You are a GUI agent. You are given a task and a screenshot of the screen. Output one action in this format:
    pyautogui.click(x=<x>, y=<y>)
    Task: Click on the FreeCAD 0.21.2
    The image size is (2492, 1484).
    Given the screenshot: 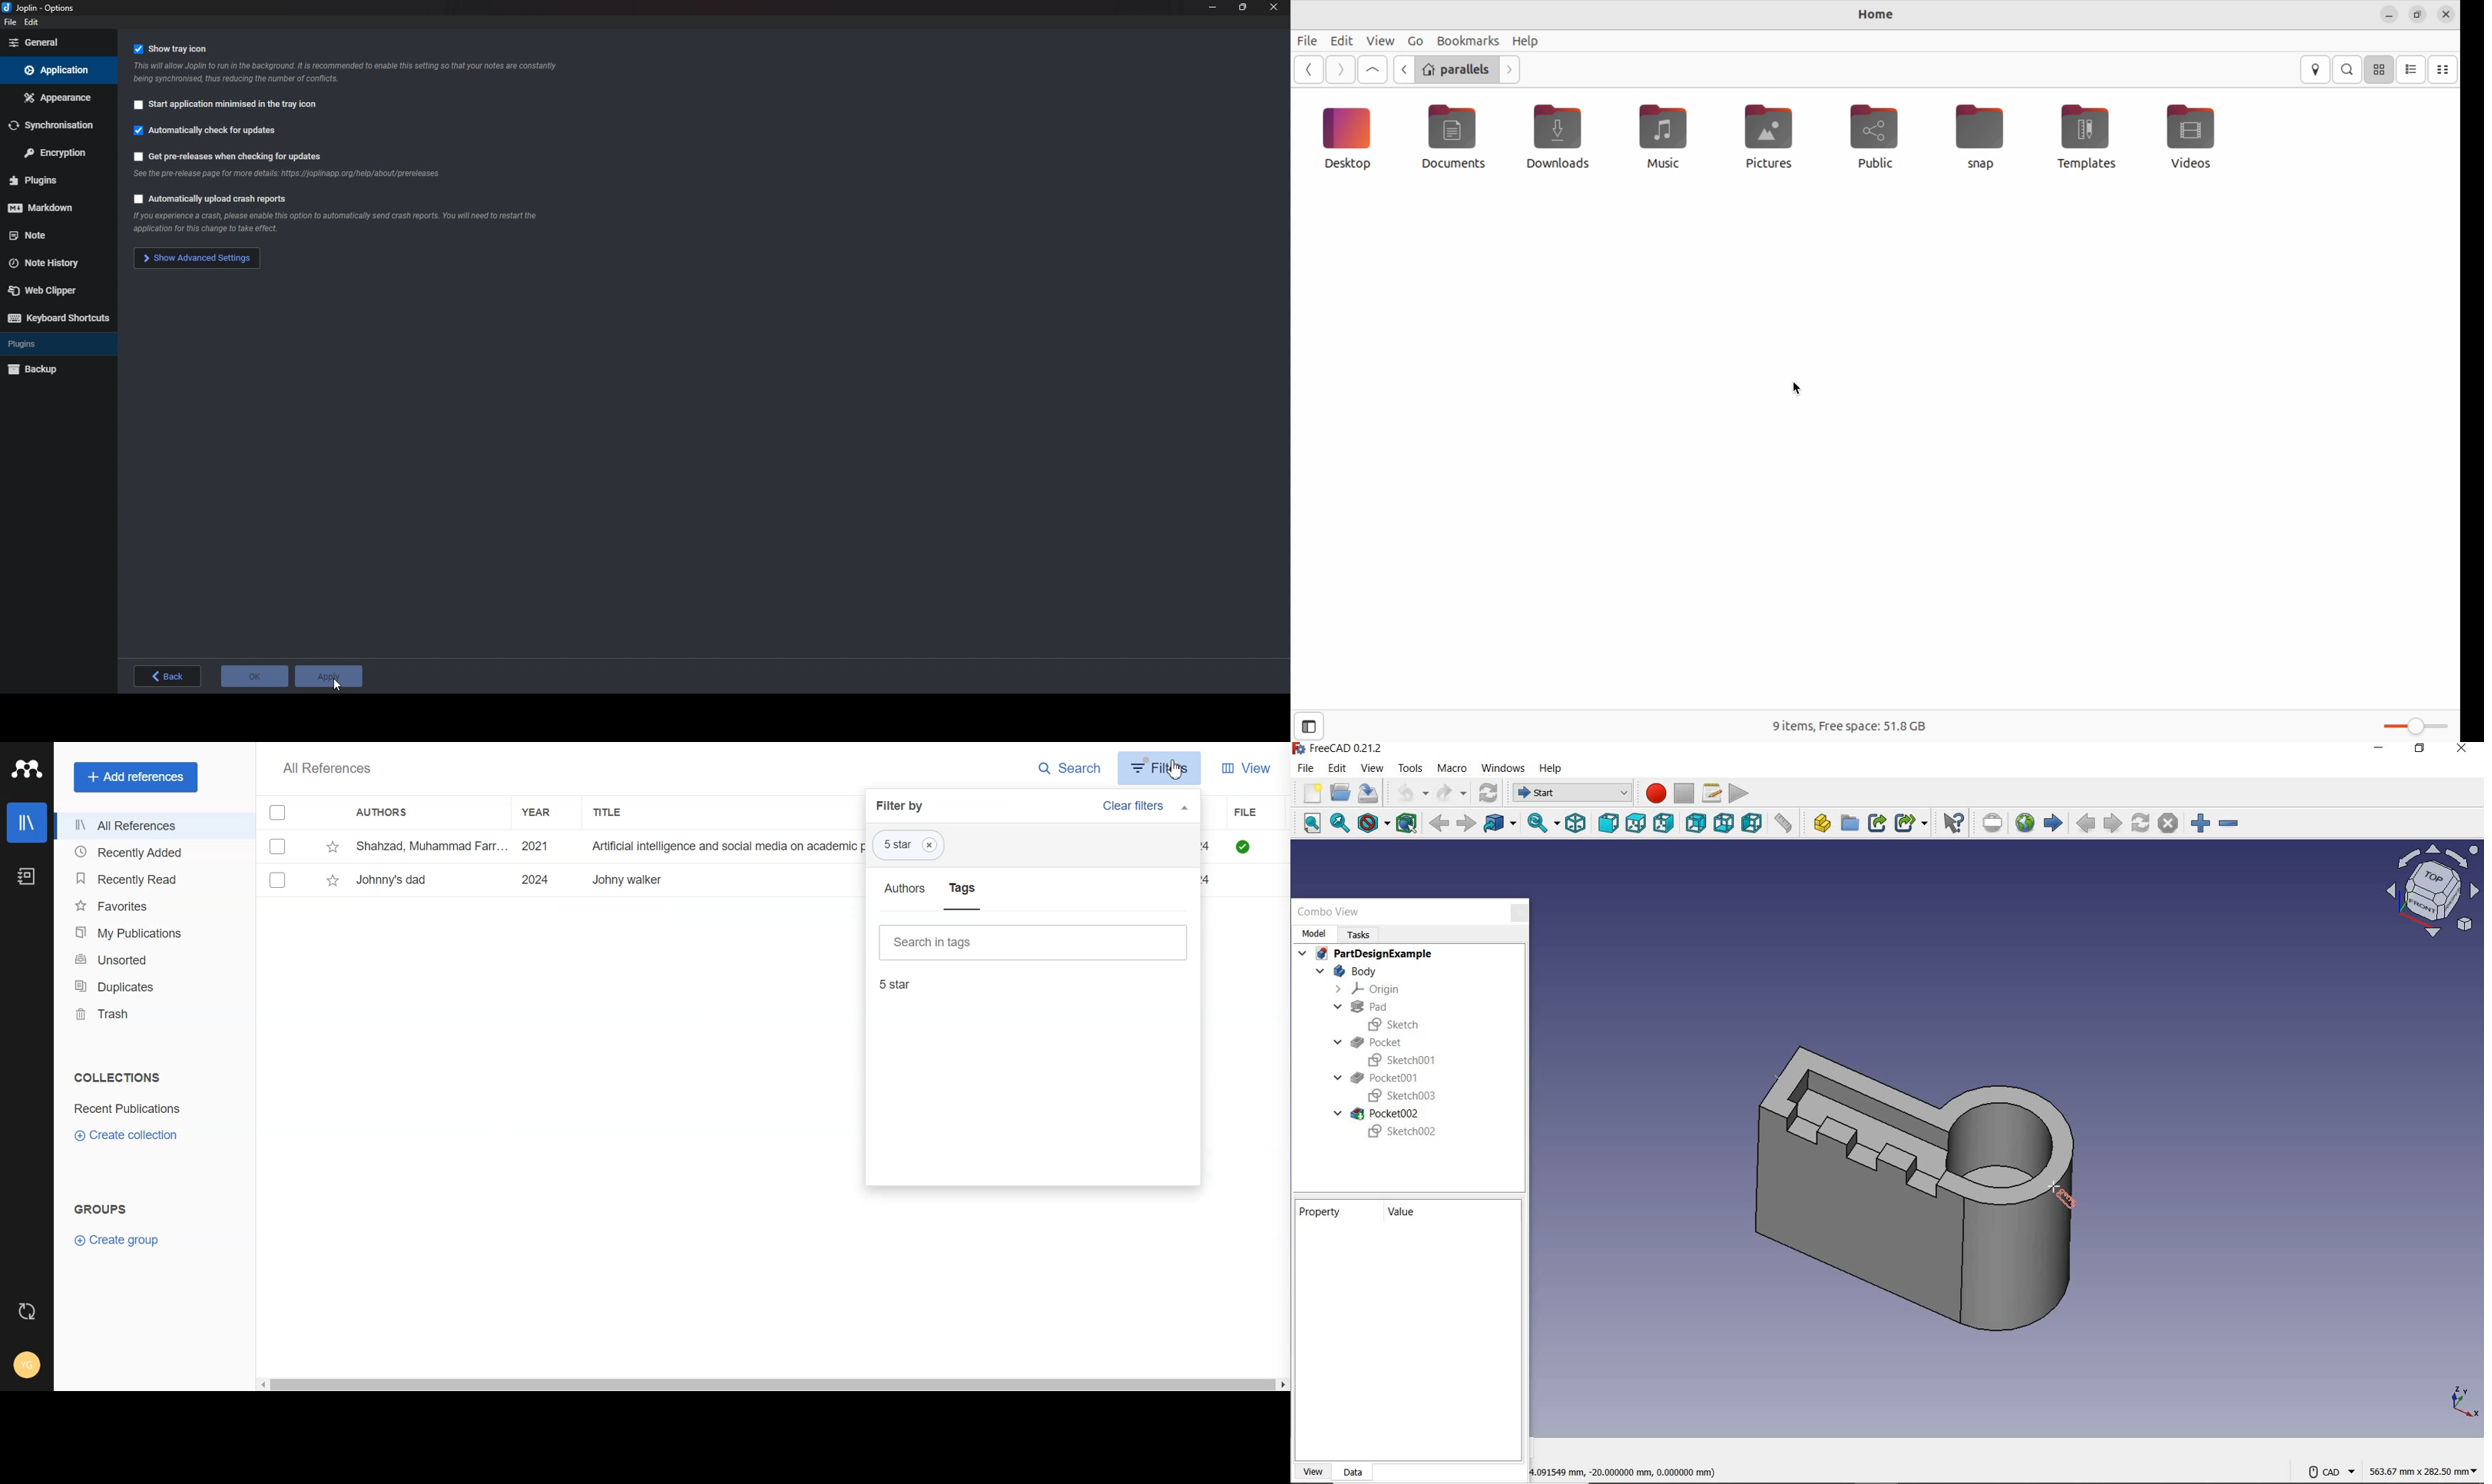 What is the action you would take?
    pyautogui.click(x=1339, y=750)
    